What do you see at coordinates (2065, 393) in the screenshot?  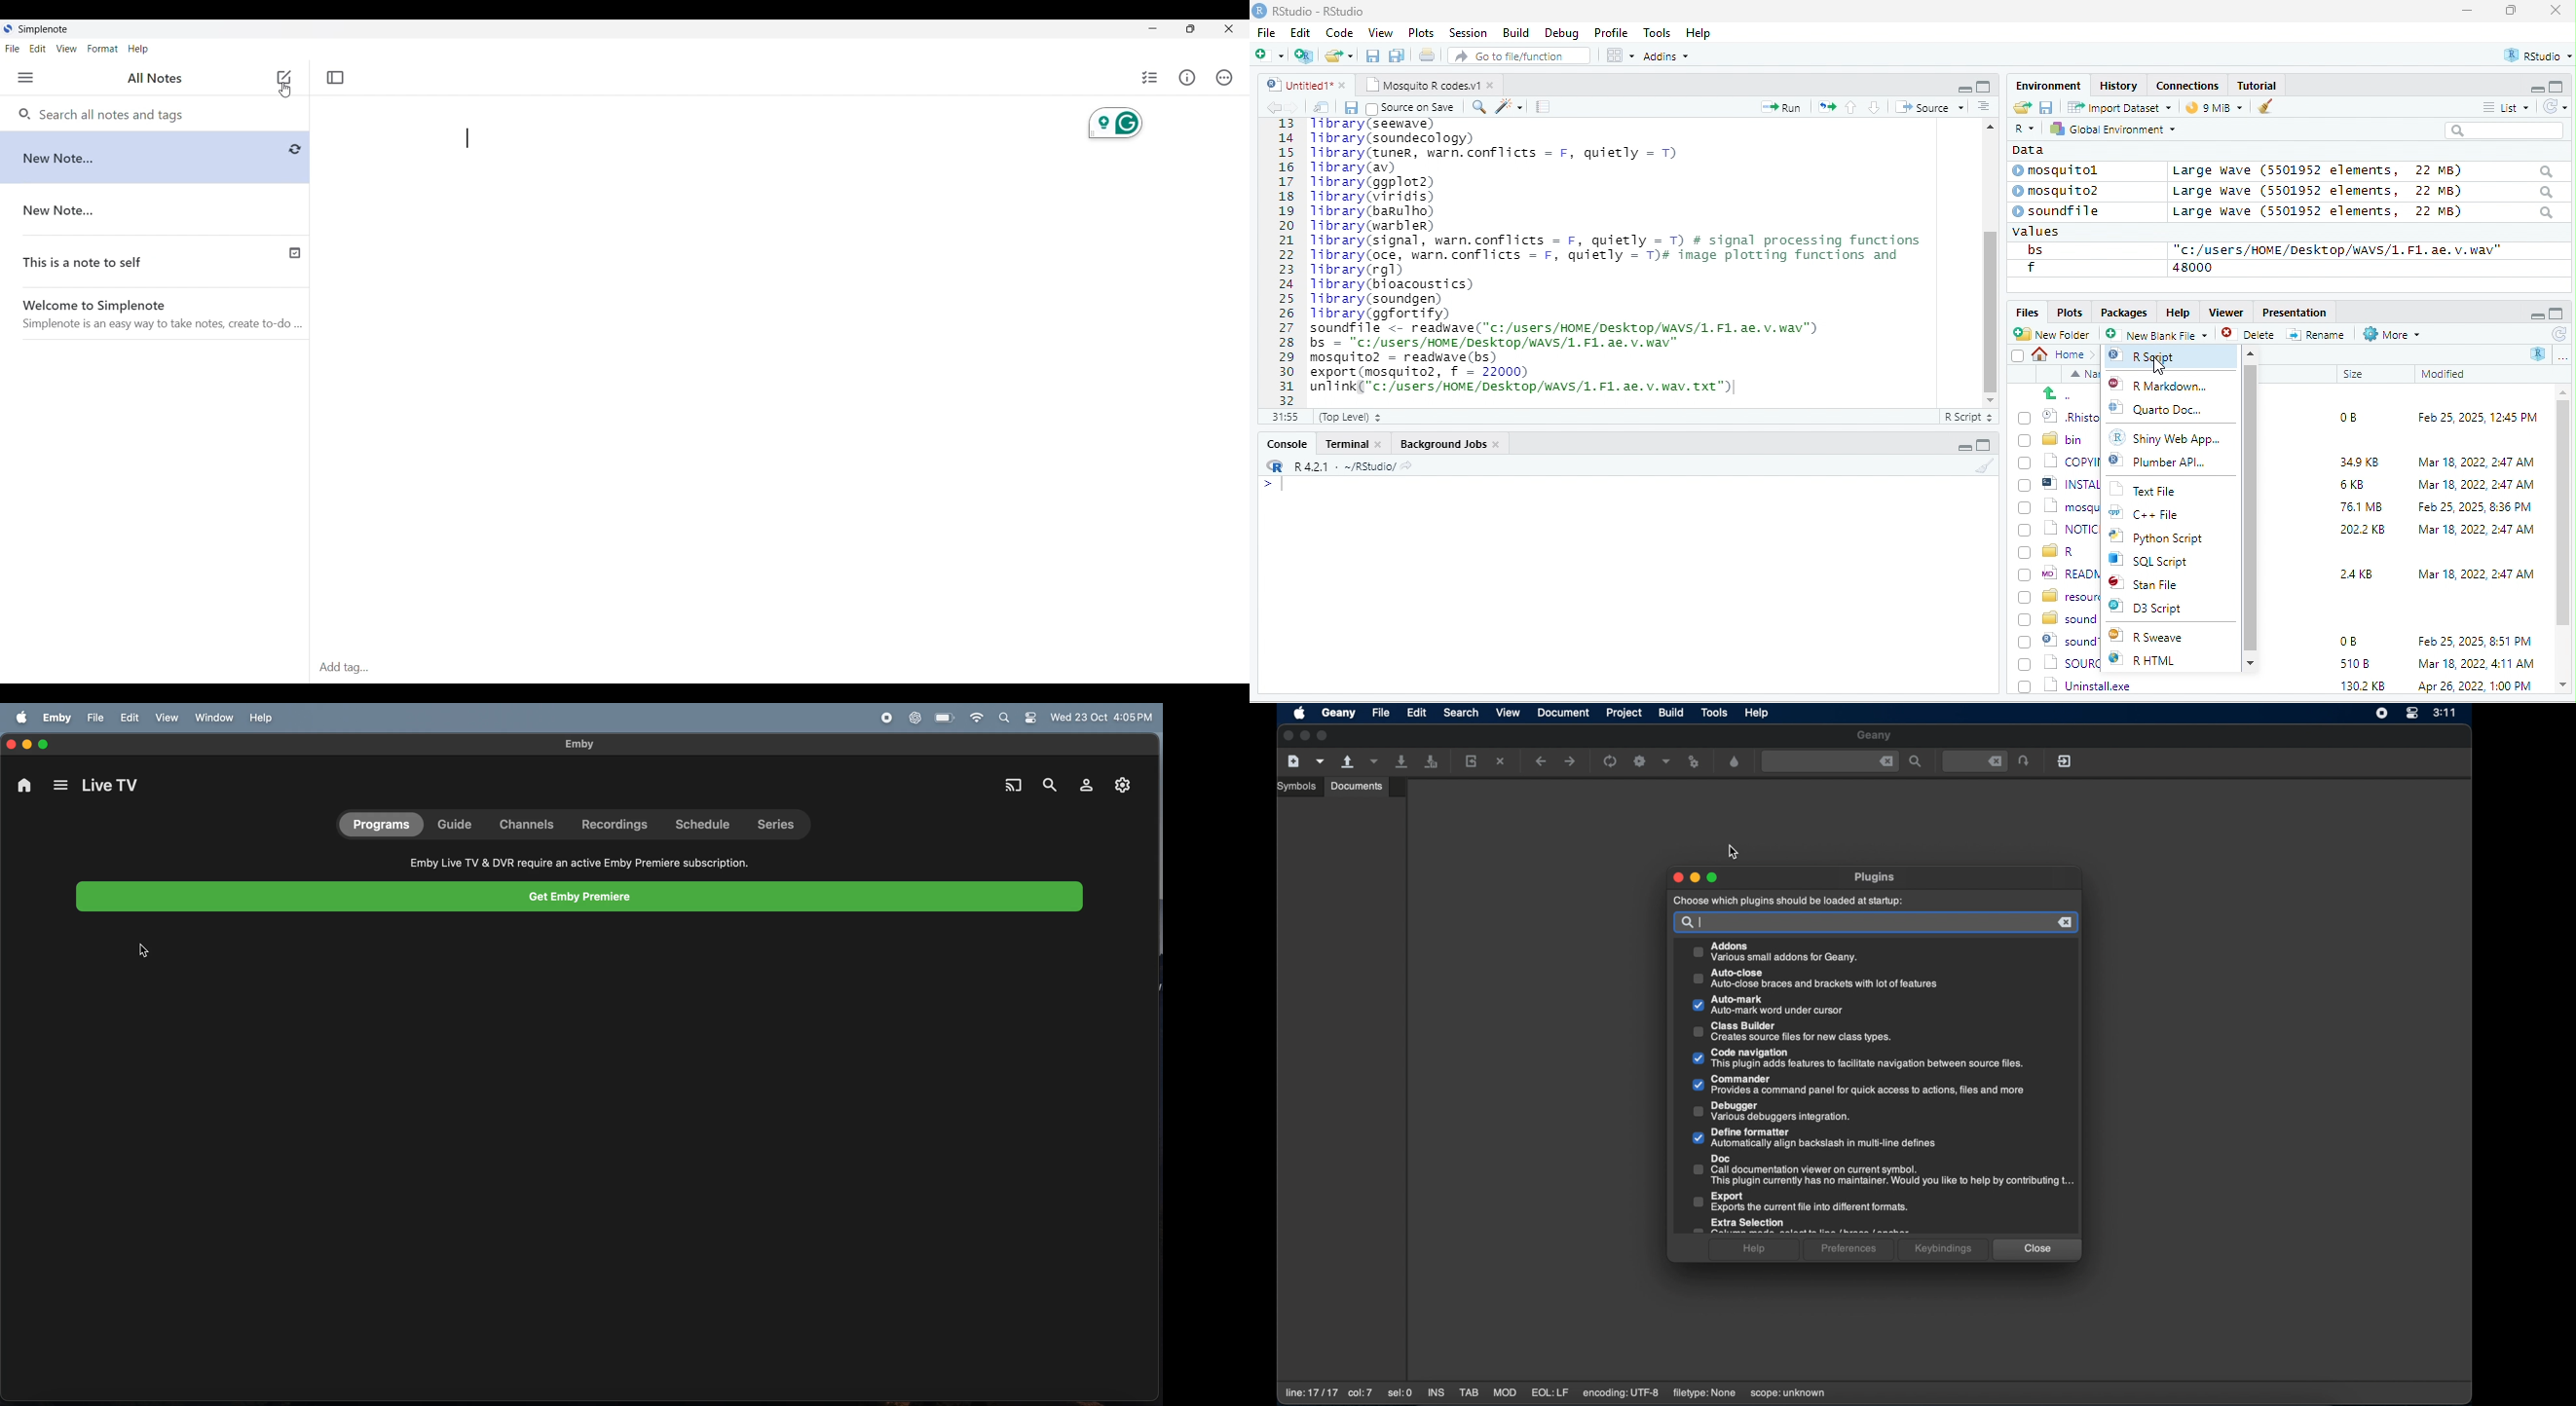 I see `go back` at bounding box center [2065, 393].